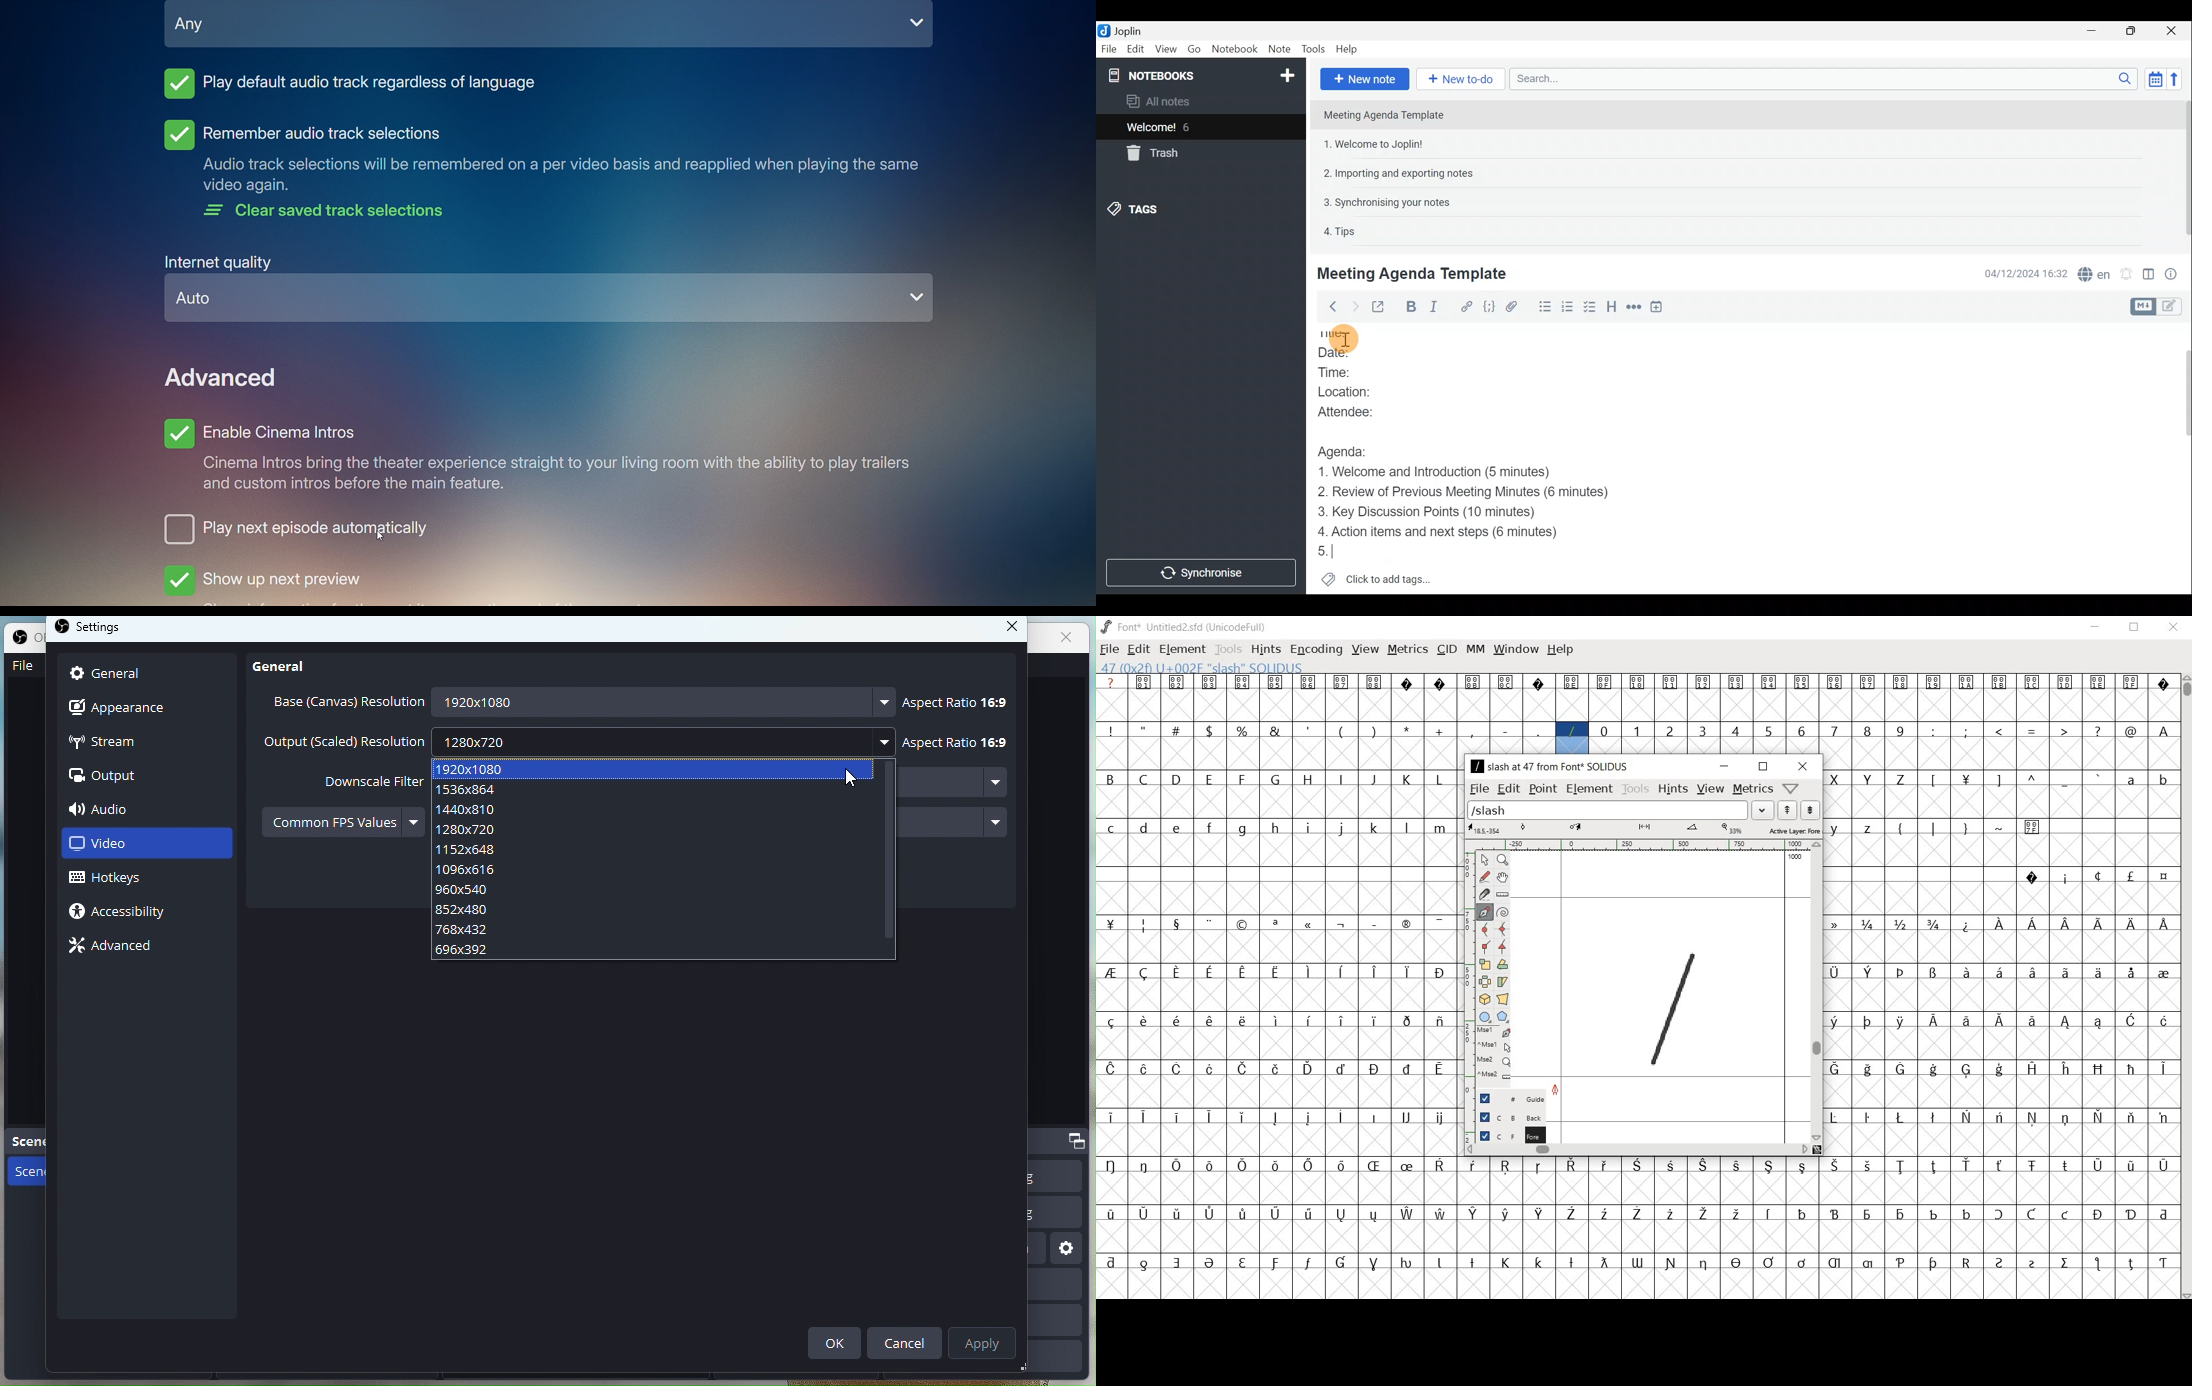 The height and width of the screenshot is (1400, 2212). Describe the element at coordinates (2153, 78) in the screenshot. I see `Toggle sort order` at that location.